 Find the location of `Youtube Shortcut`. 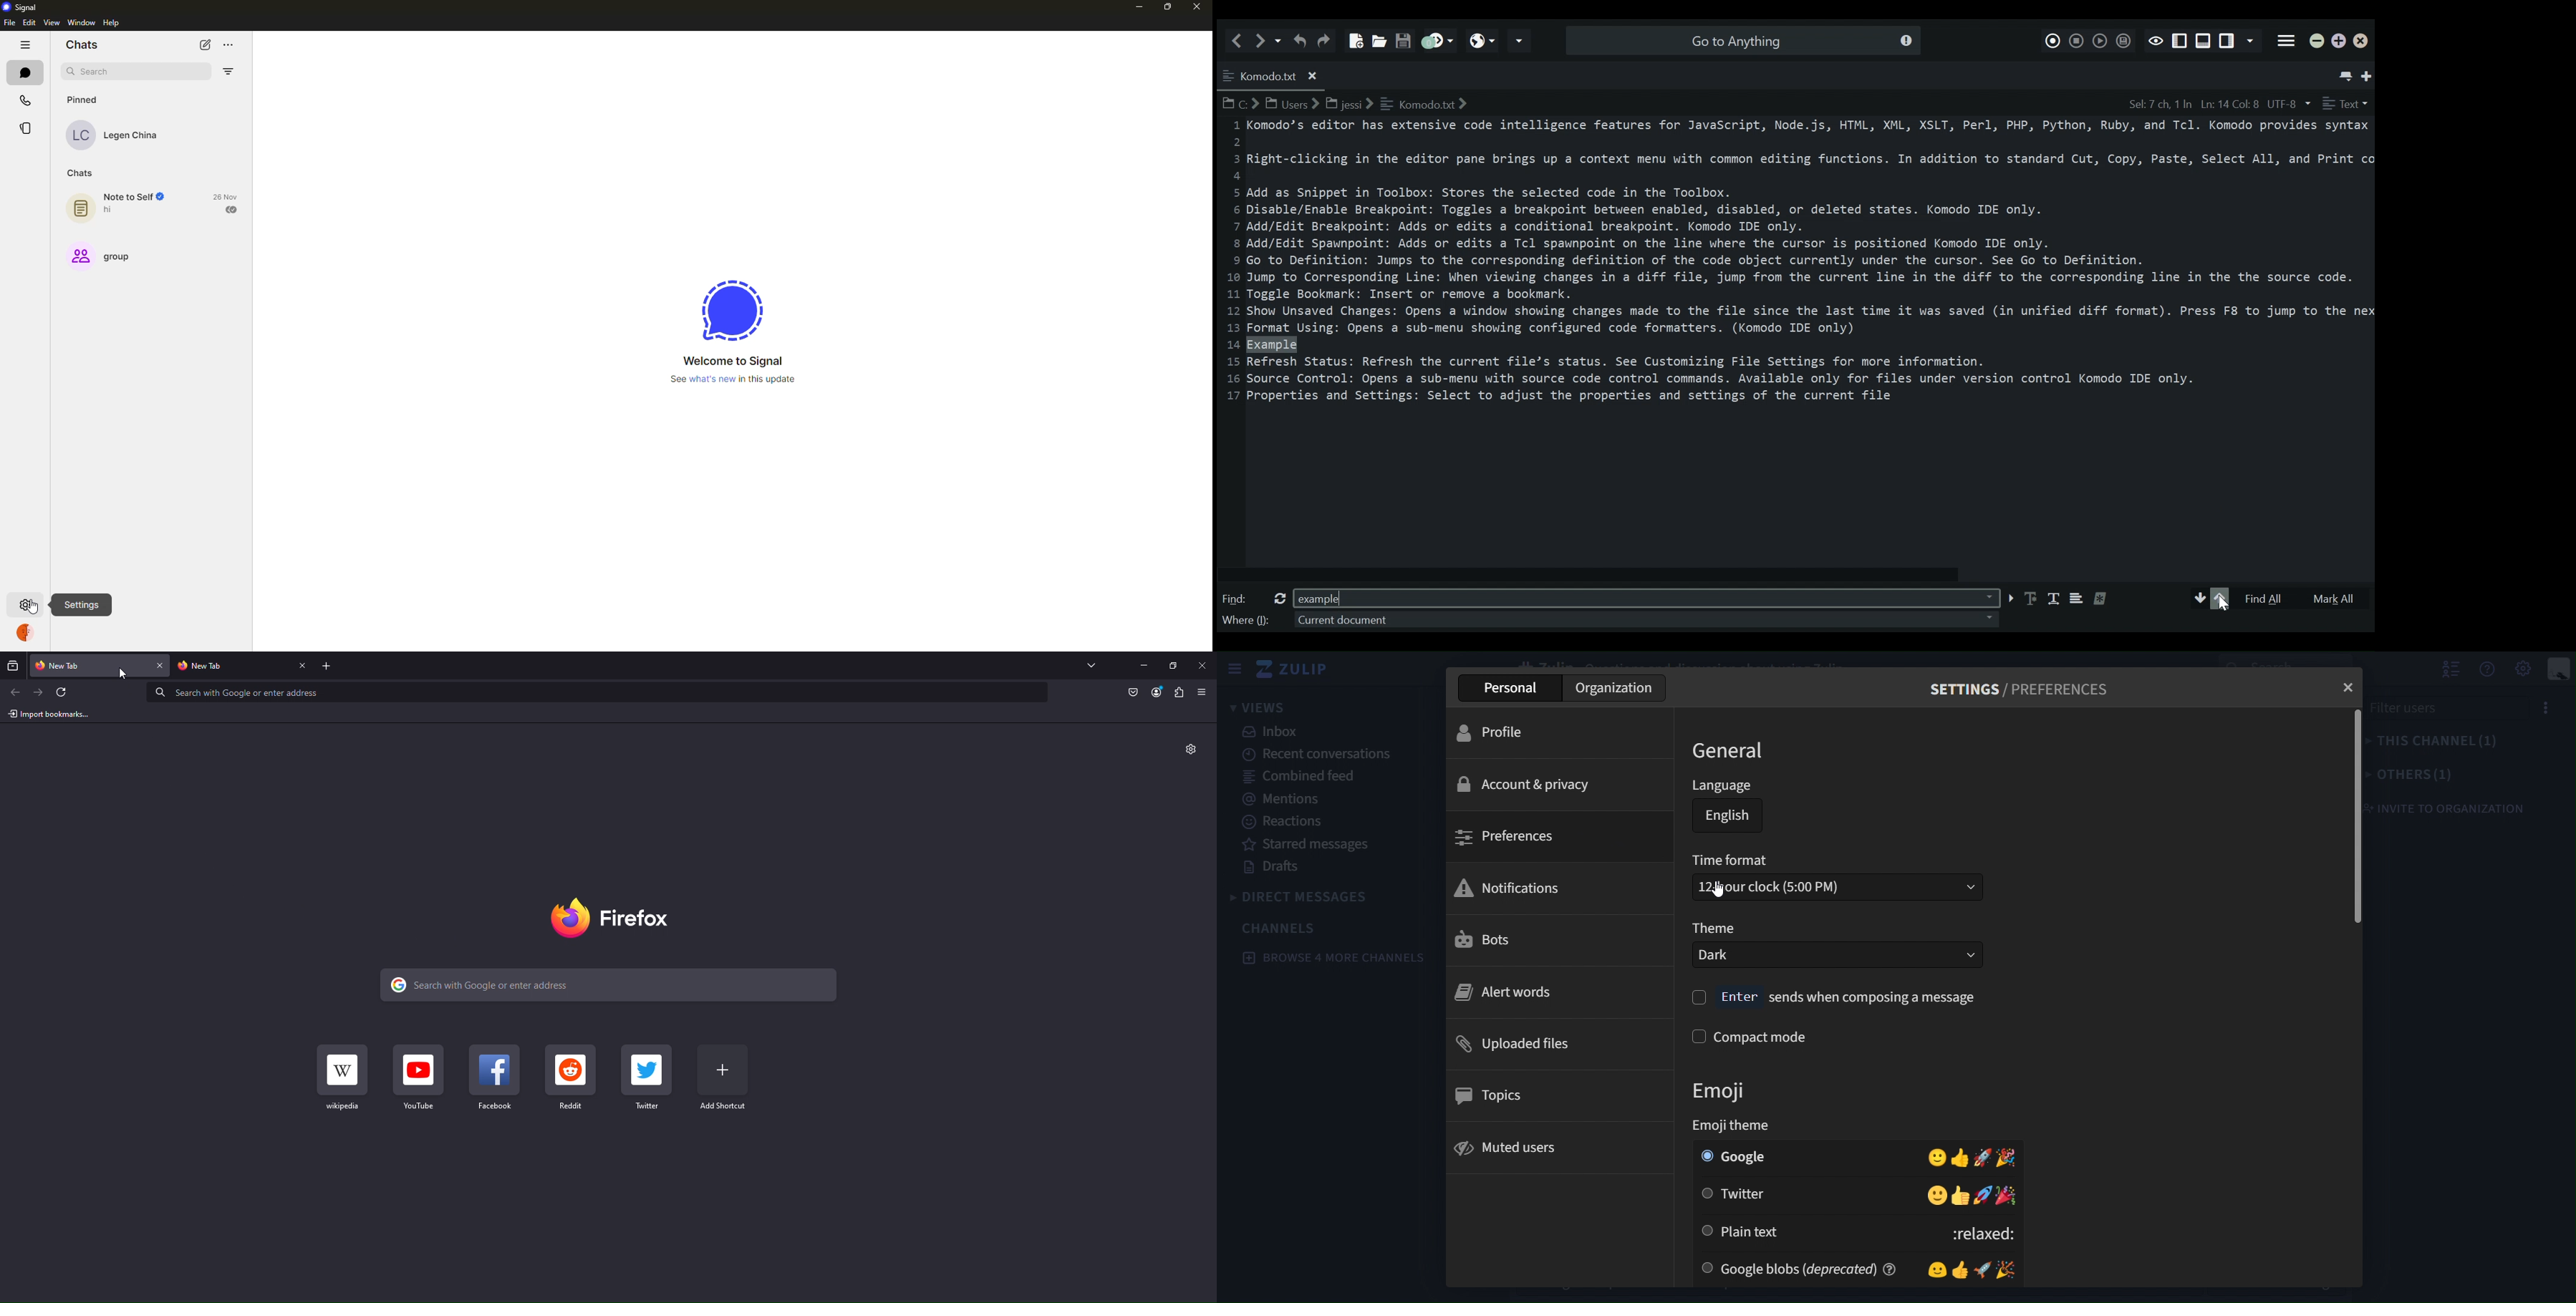

Youtube Shortcut is located at coordinates (422, 1078).